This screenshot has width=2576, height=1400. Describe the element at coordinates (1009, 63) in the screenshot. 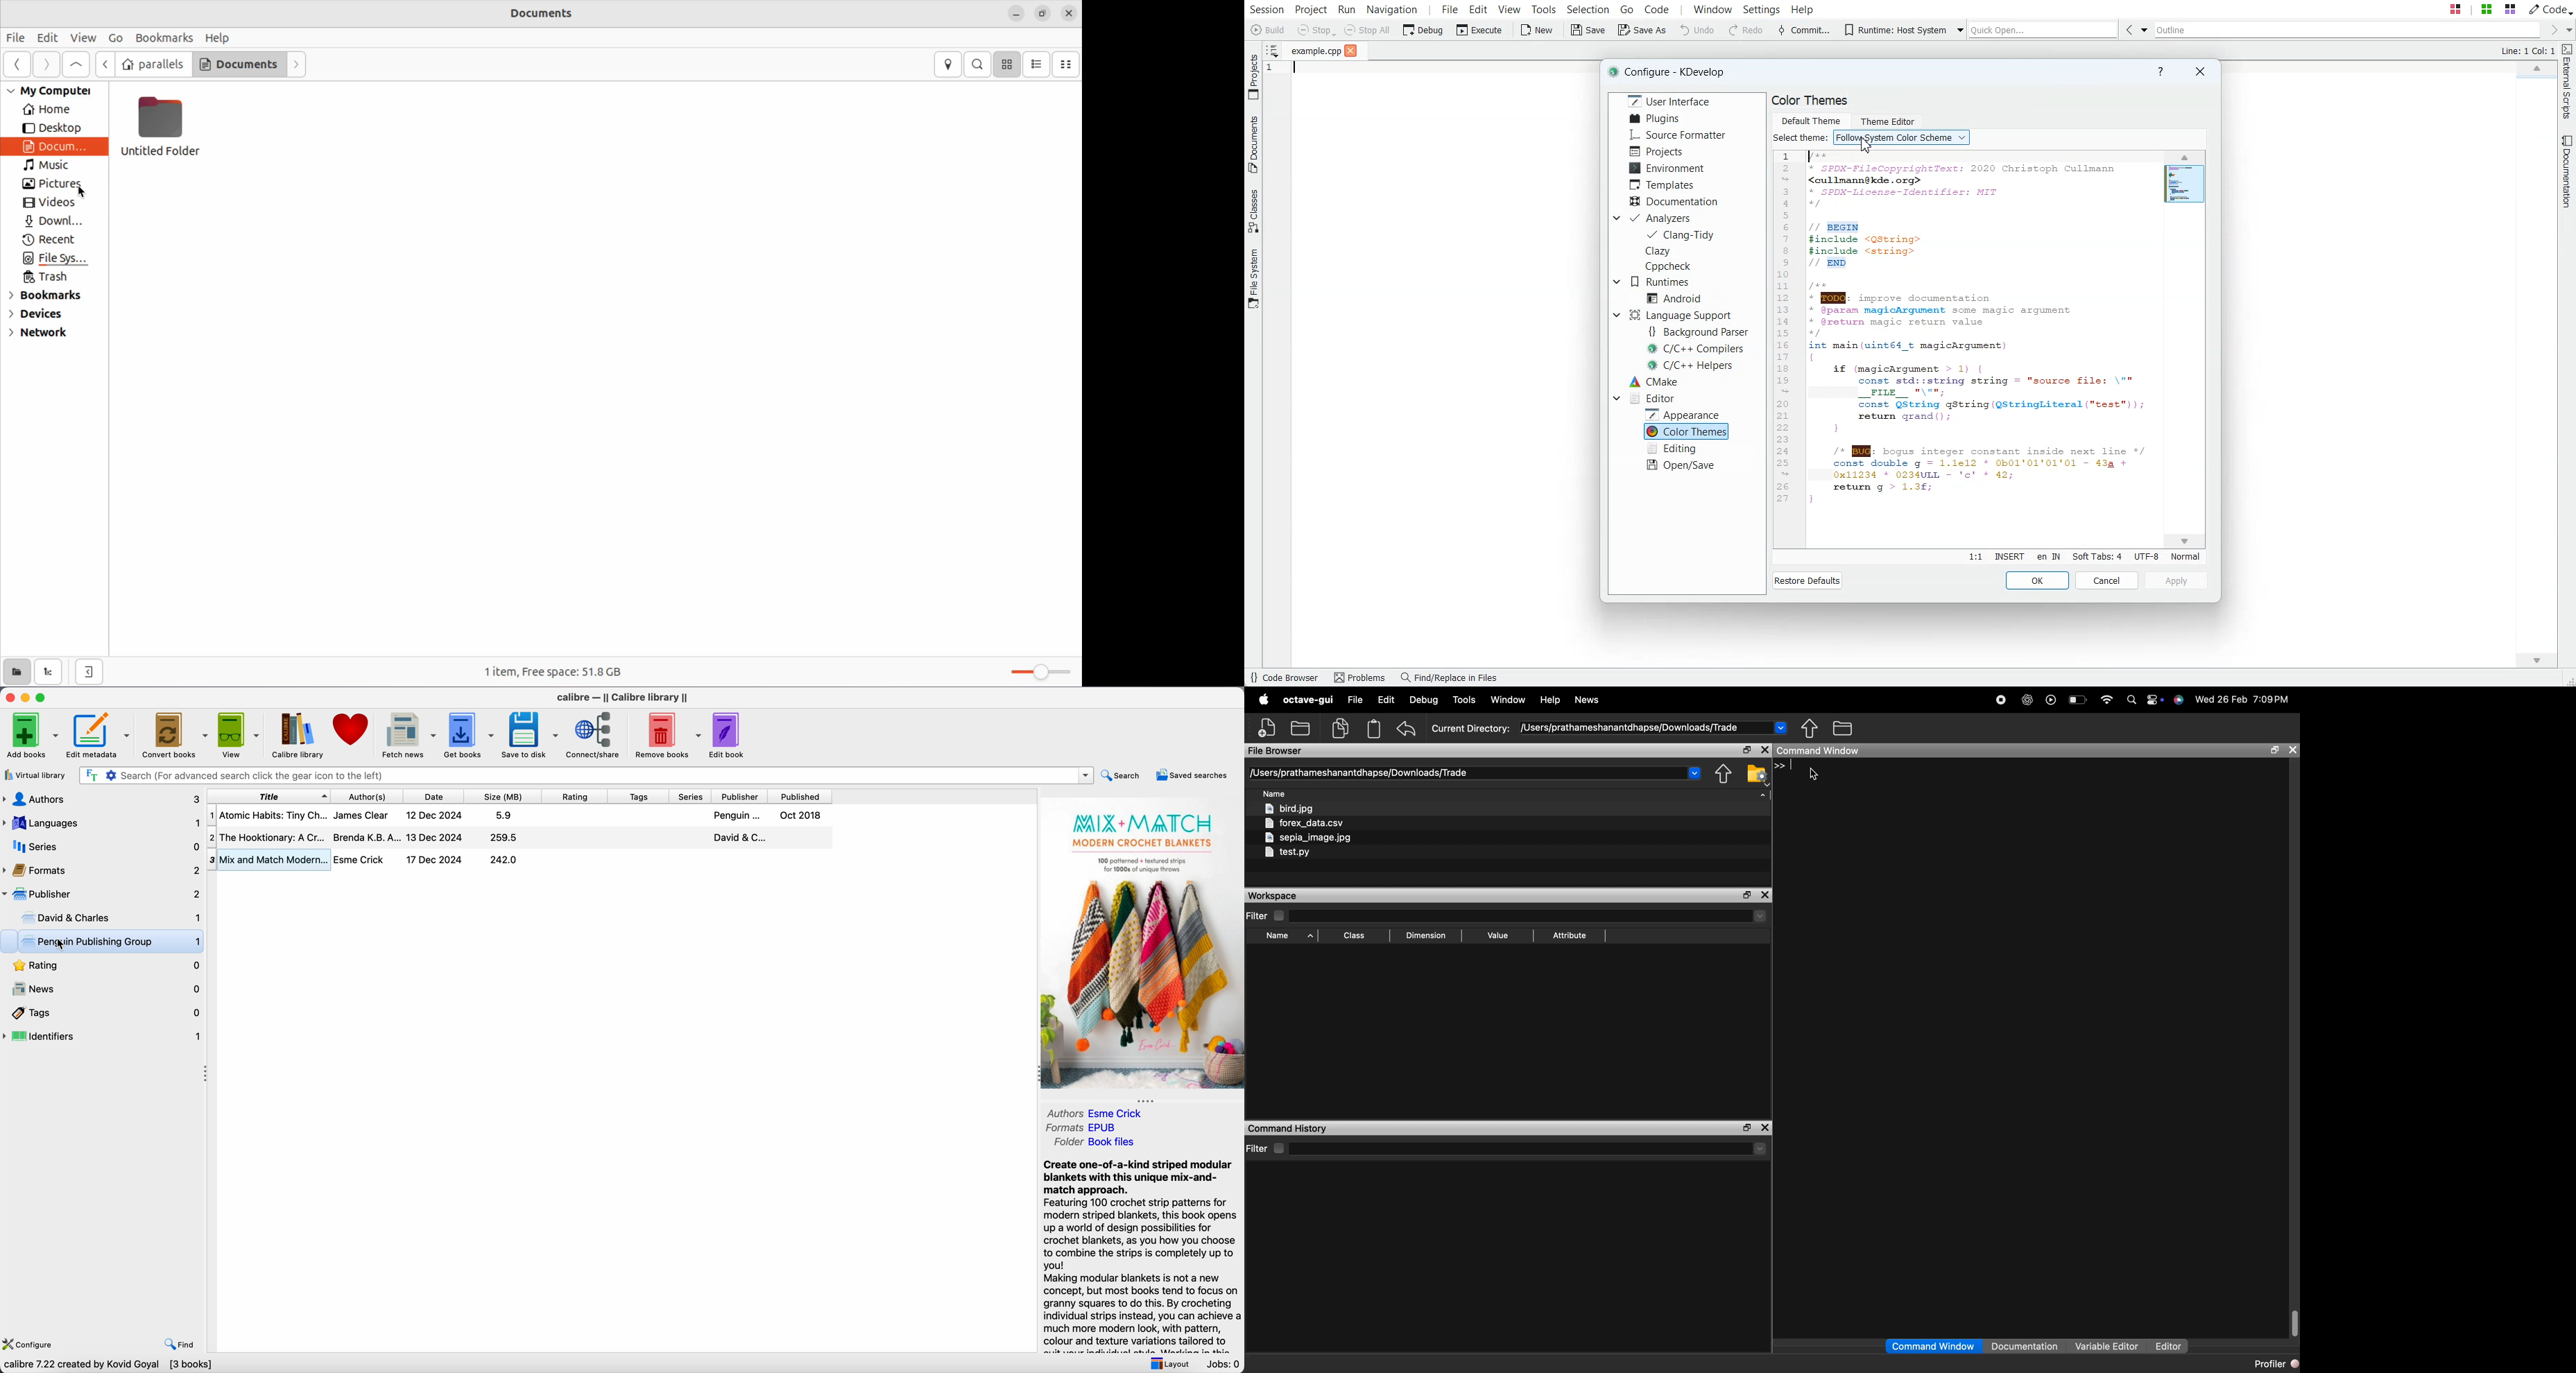

I see `icon view` at that location.